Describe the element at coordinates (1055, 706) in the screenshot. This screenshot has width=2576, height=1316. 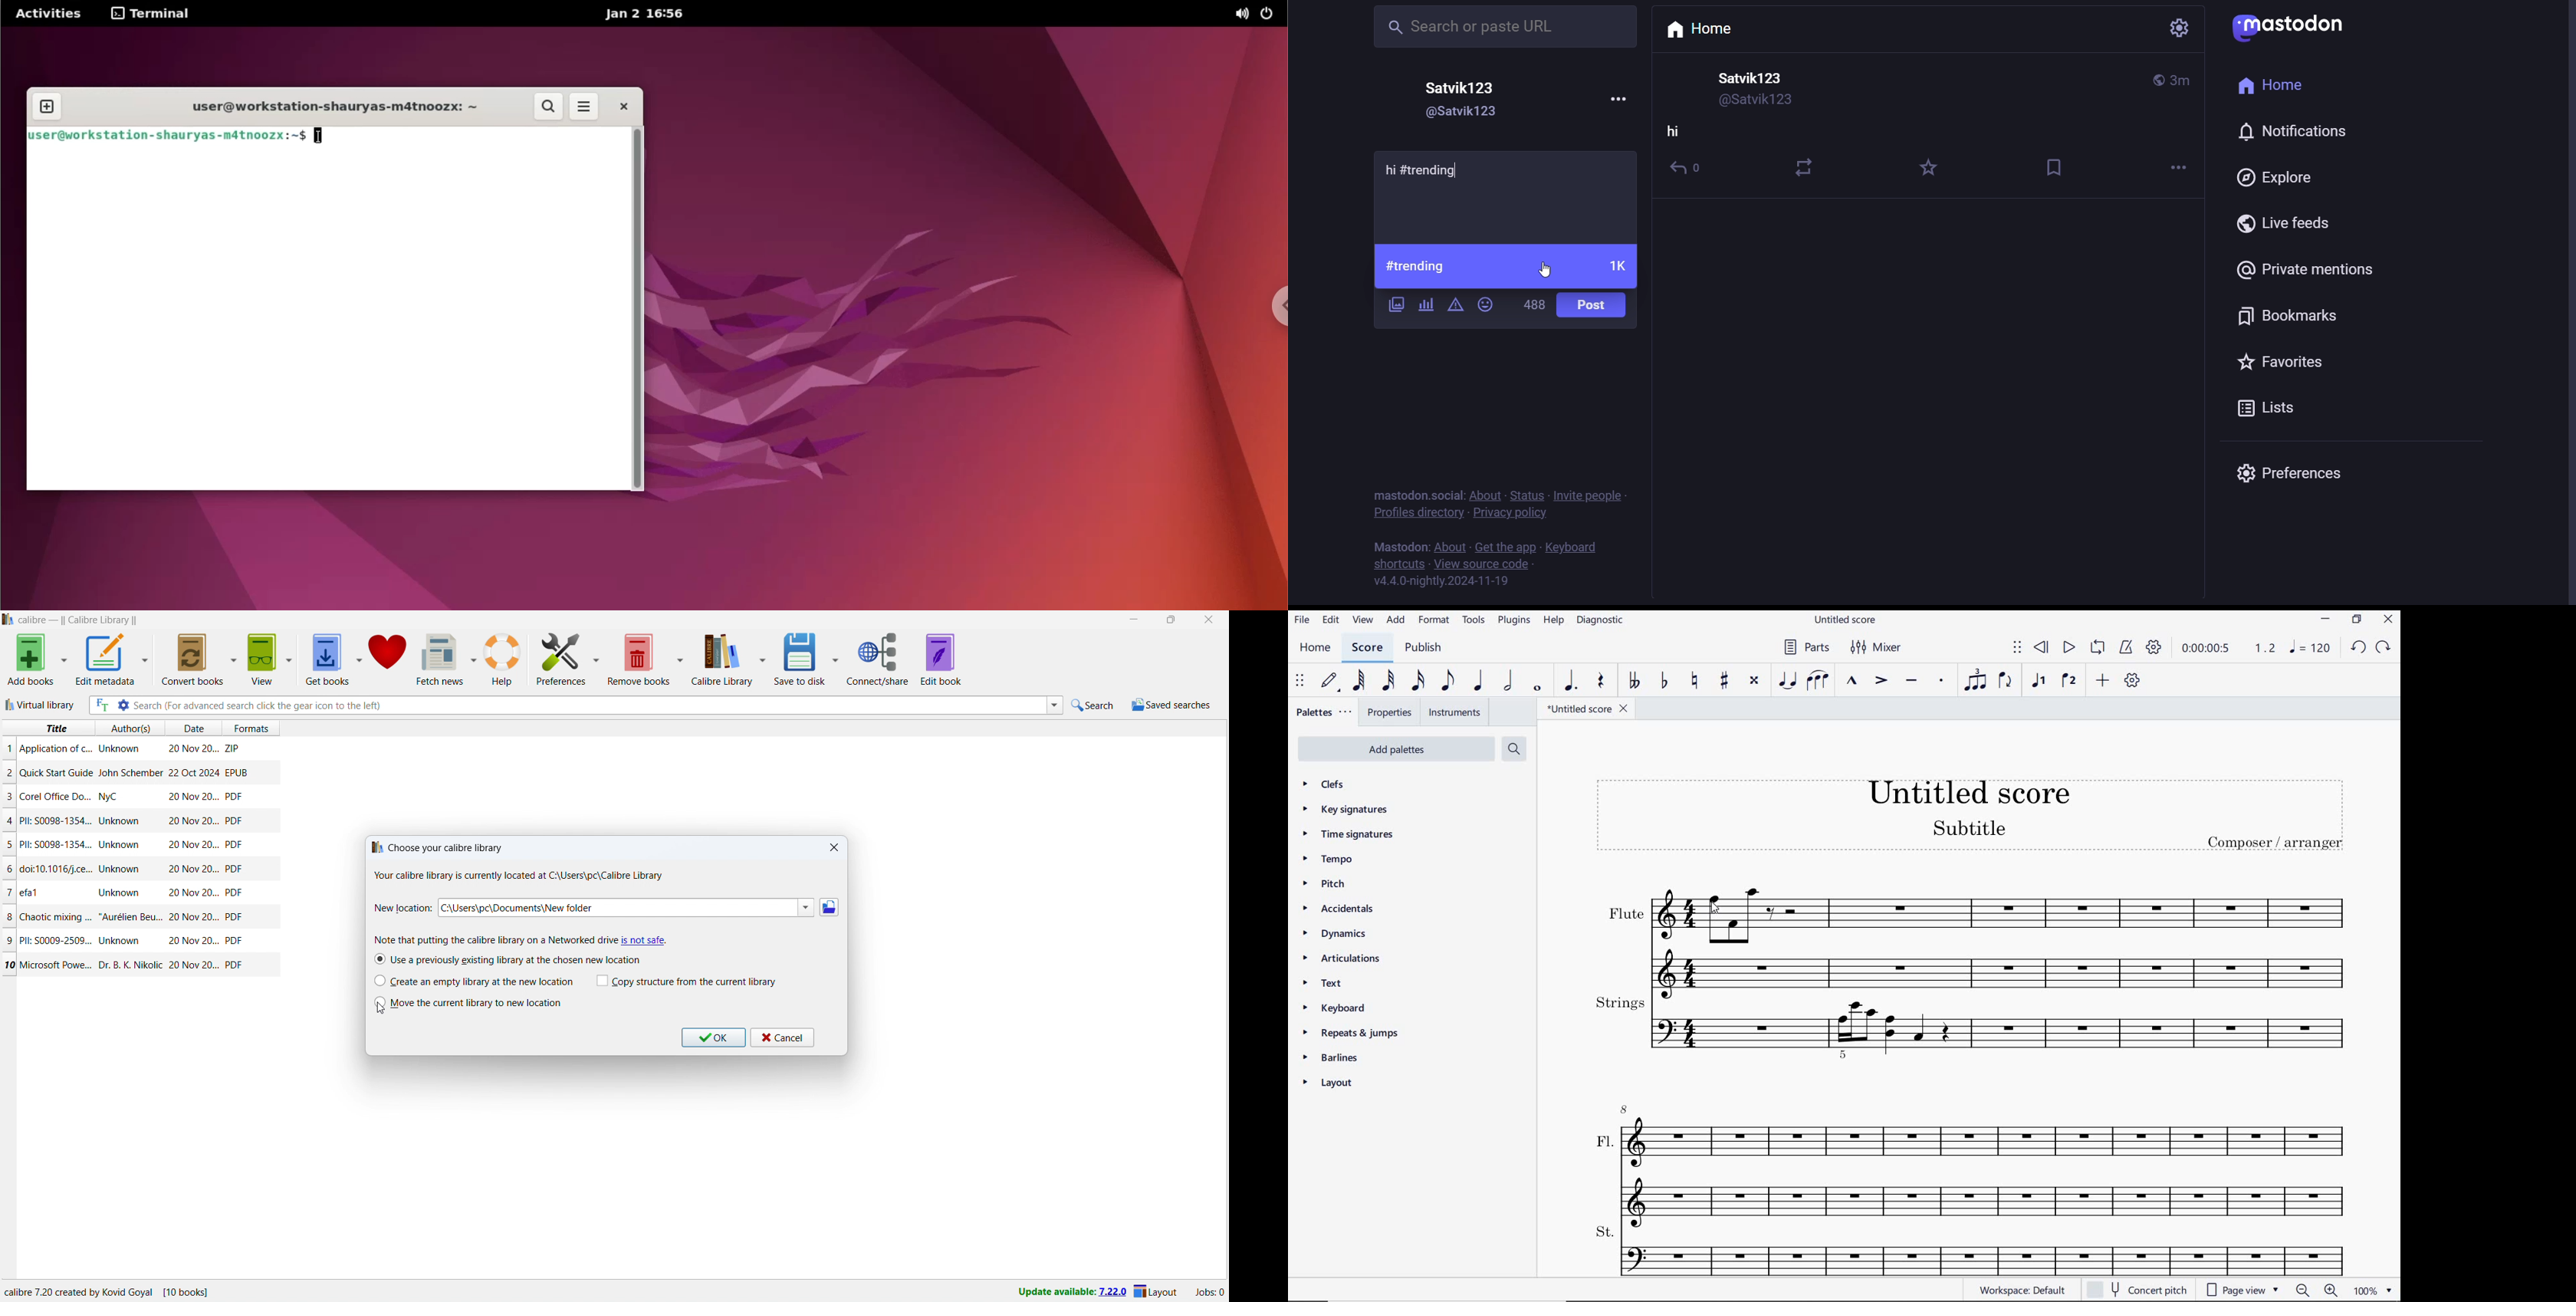
I see `search history` at that location.